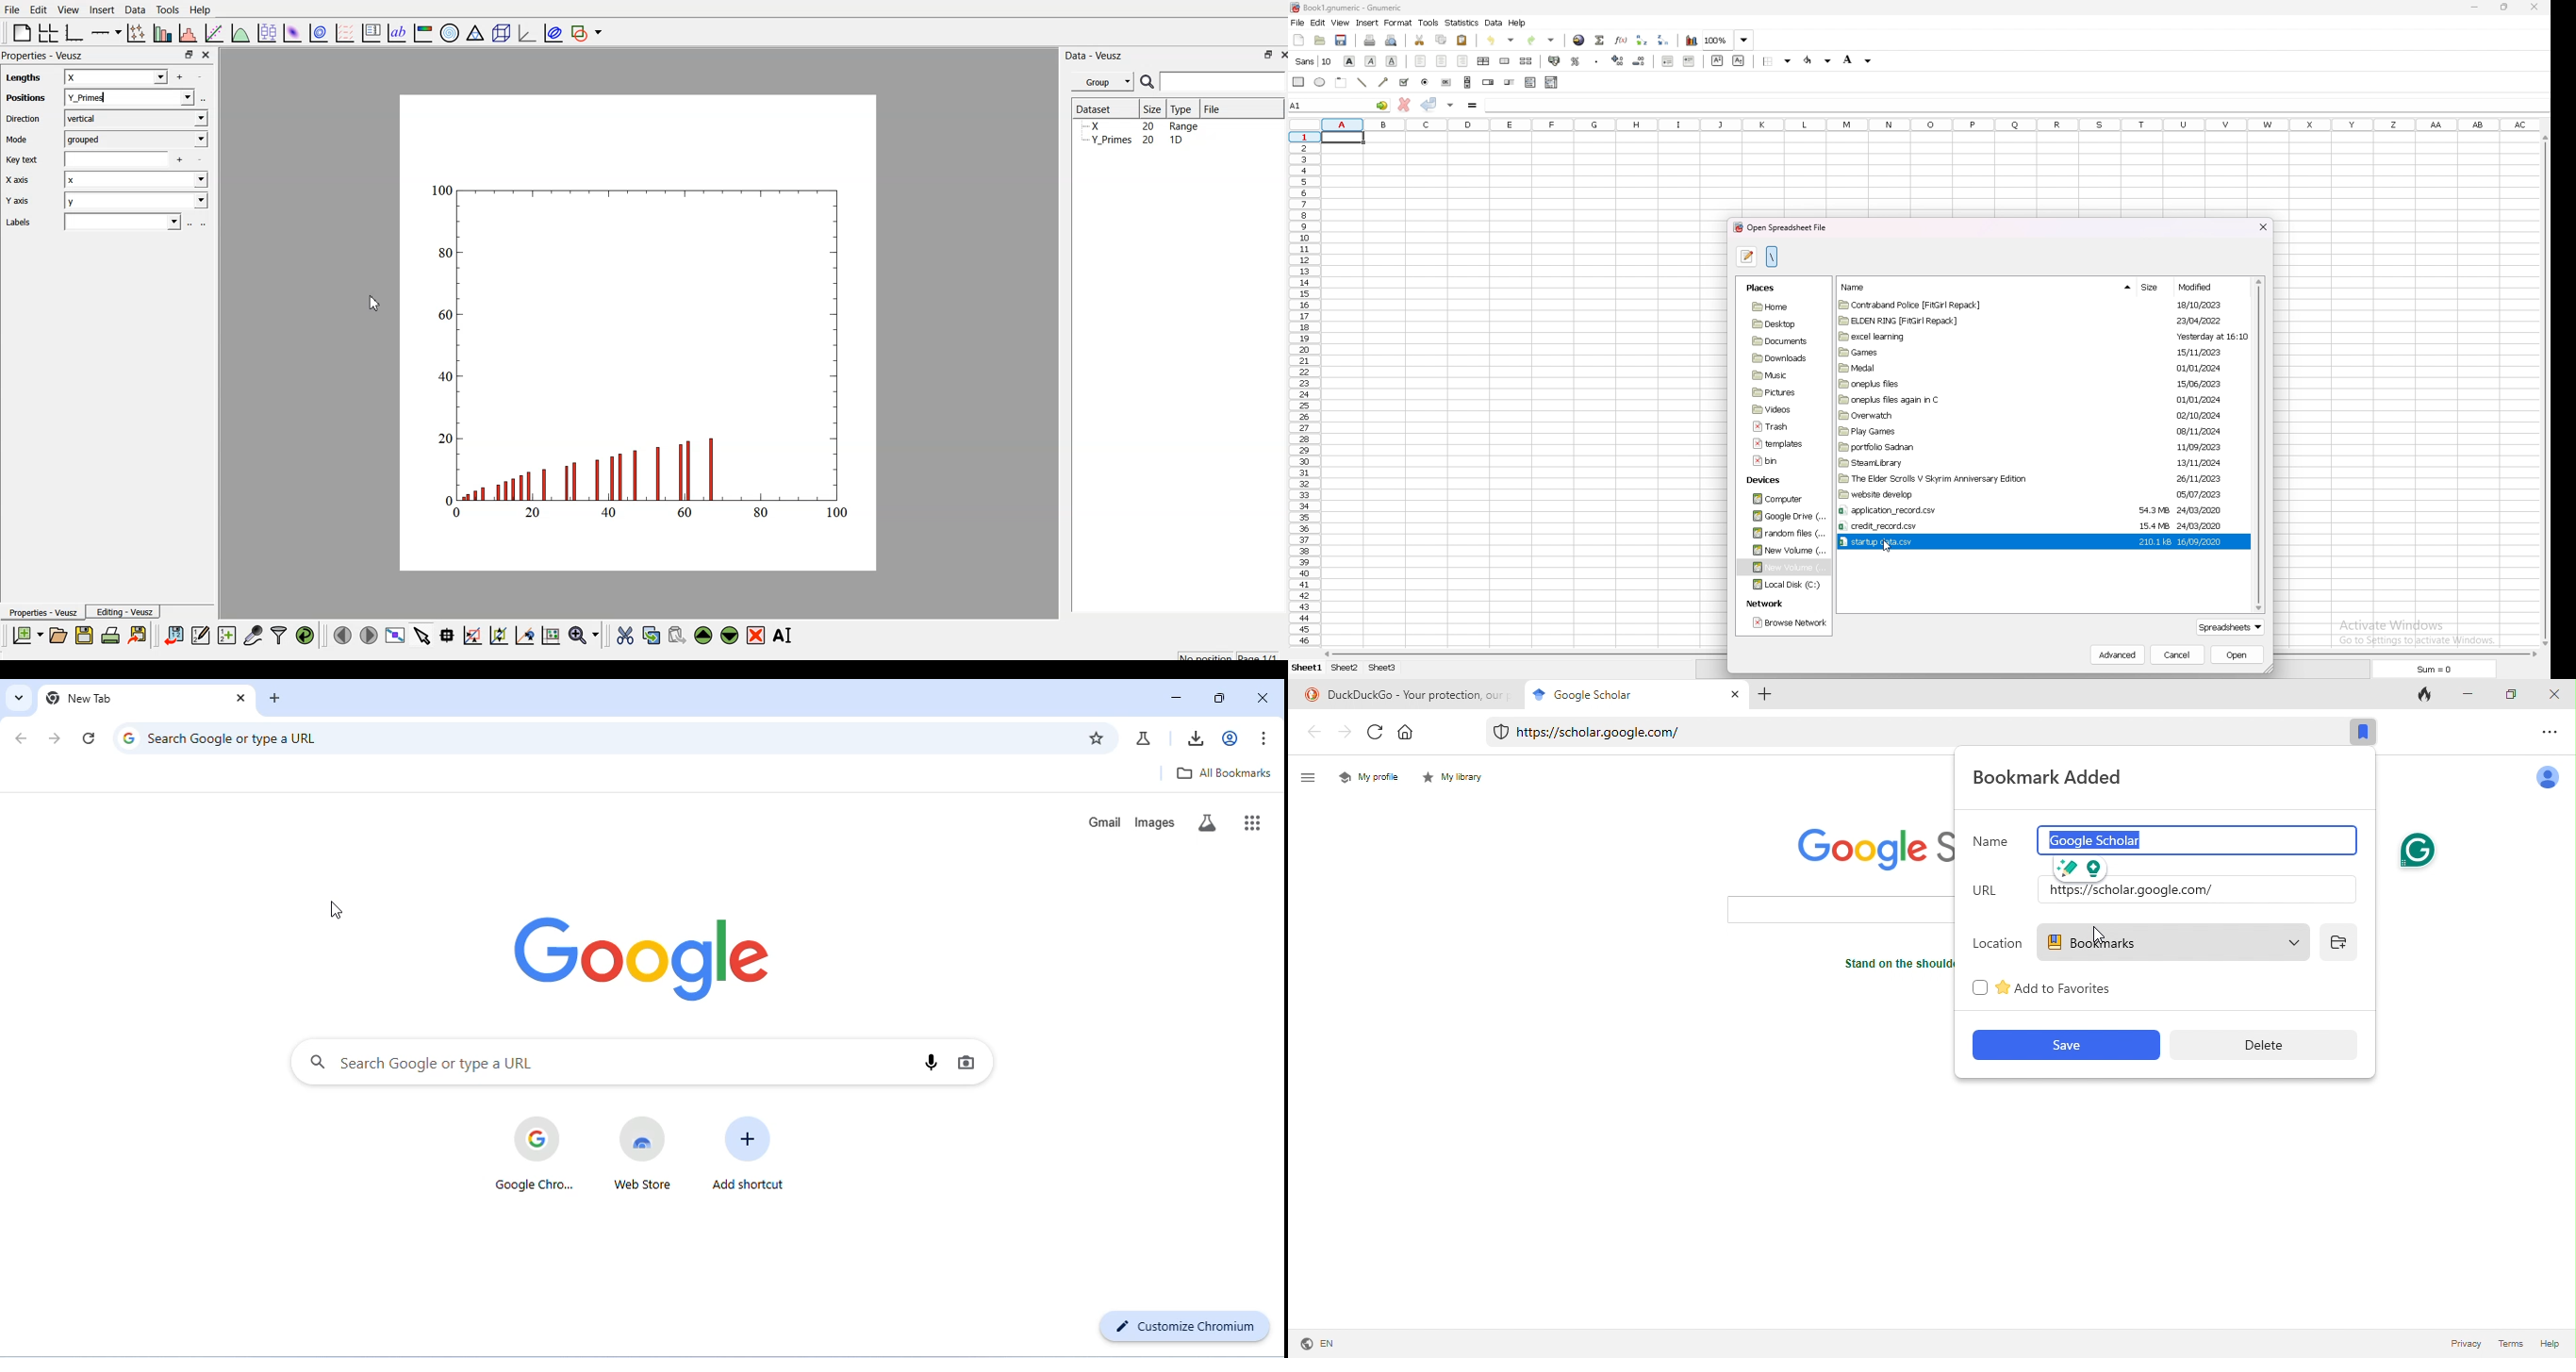 The height and width of the screenshot is (1372, 2576). I want to click on border, so click(1778, 61).